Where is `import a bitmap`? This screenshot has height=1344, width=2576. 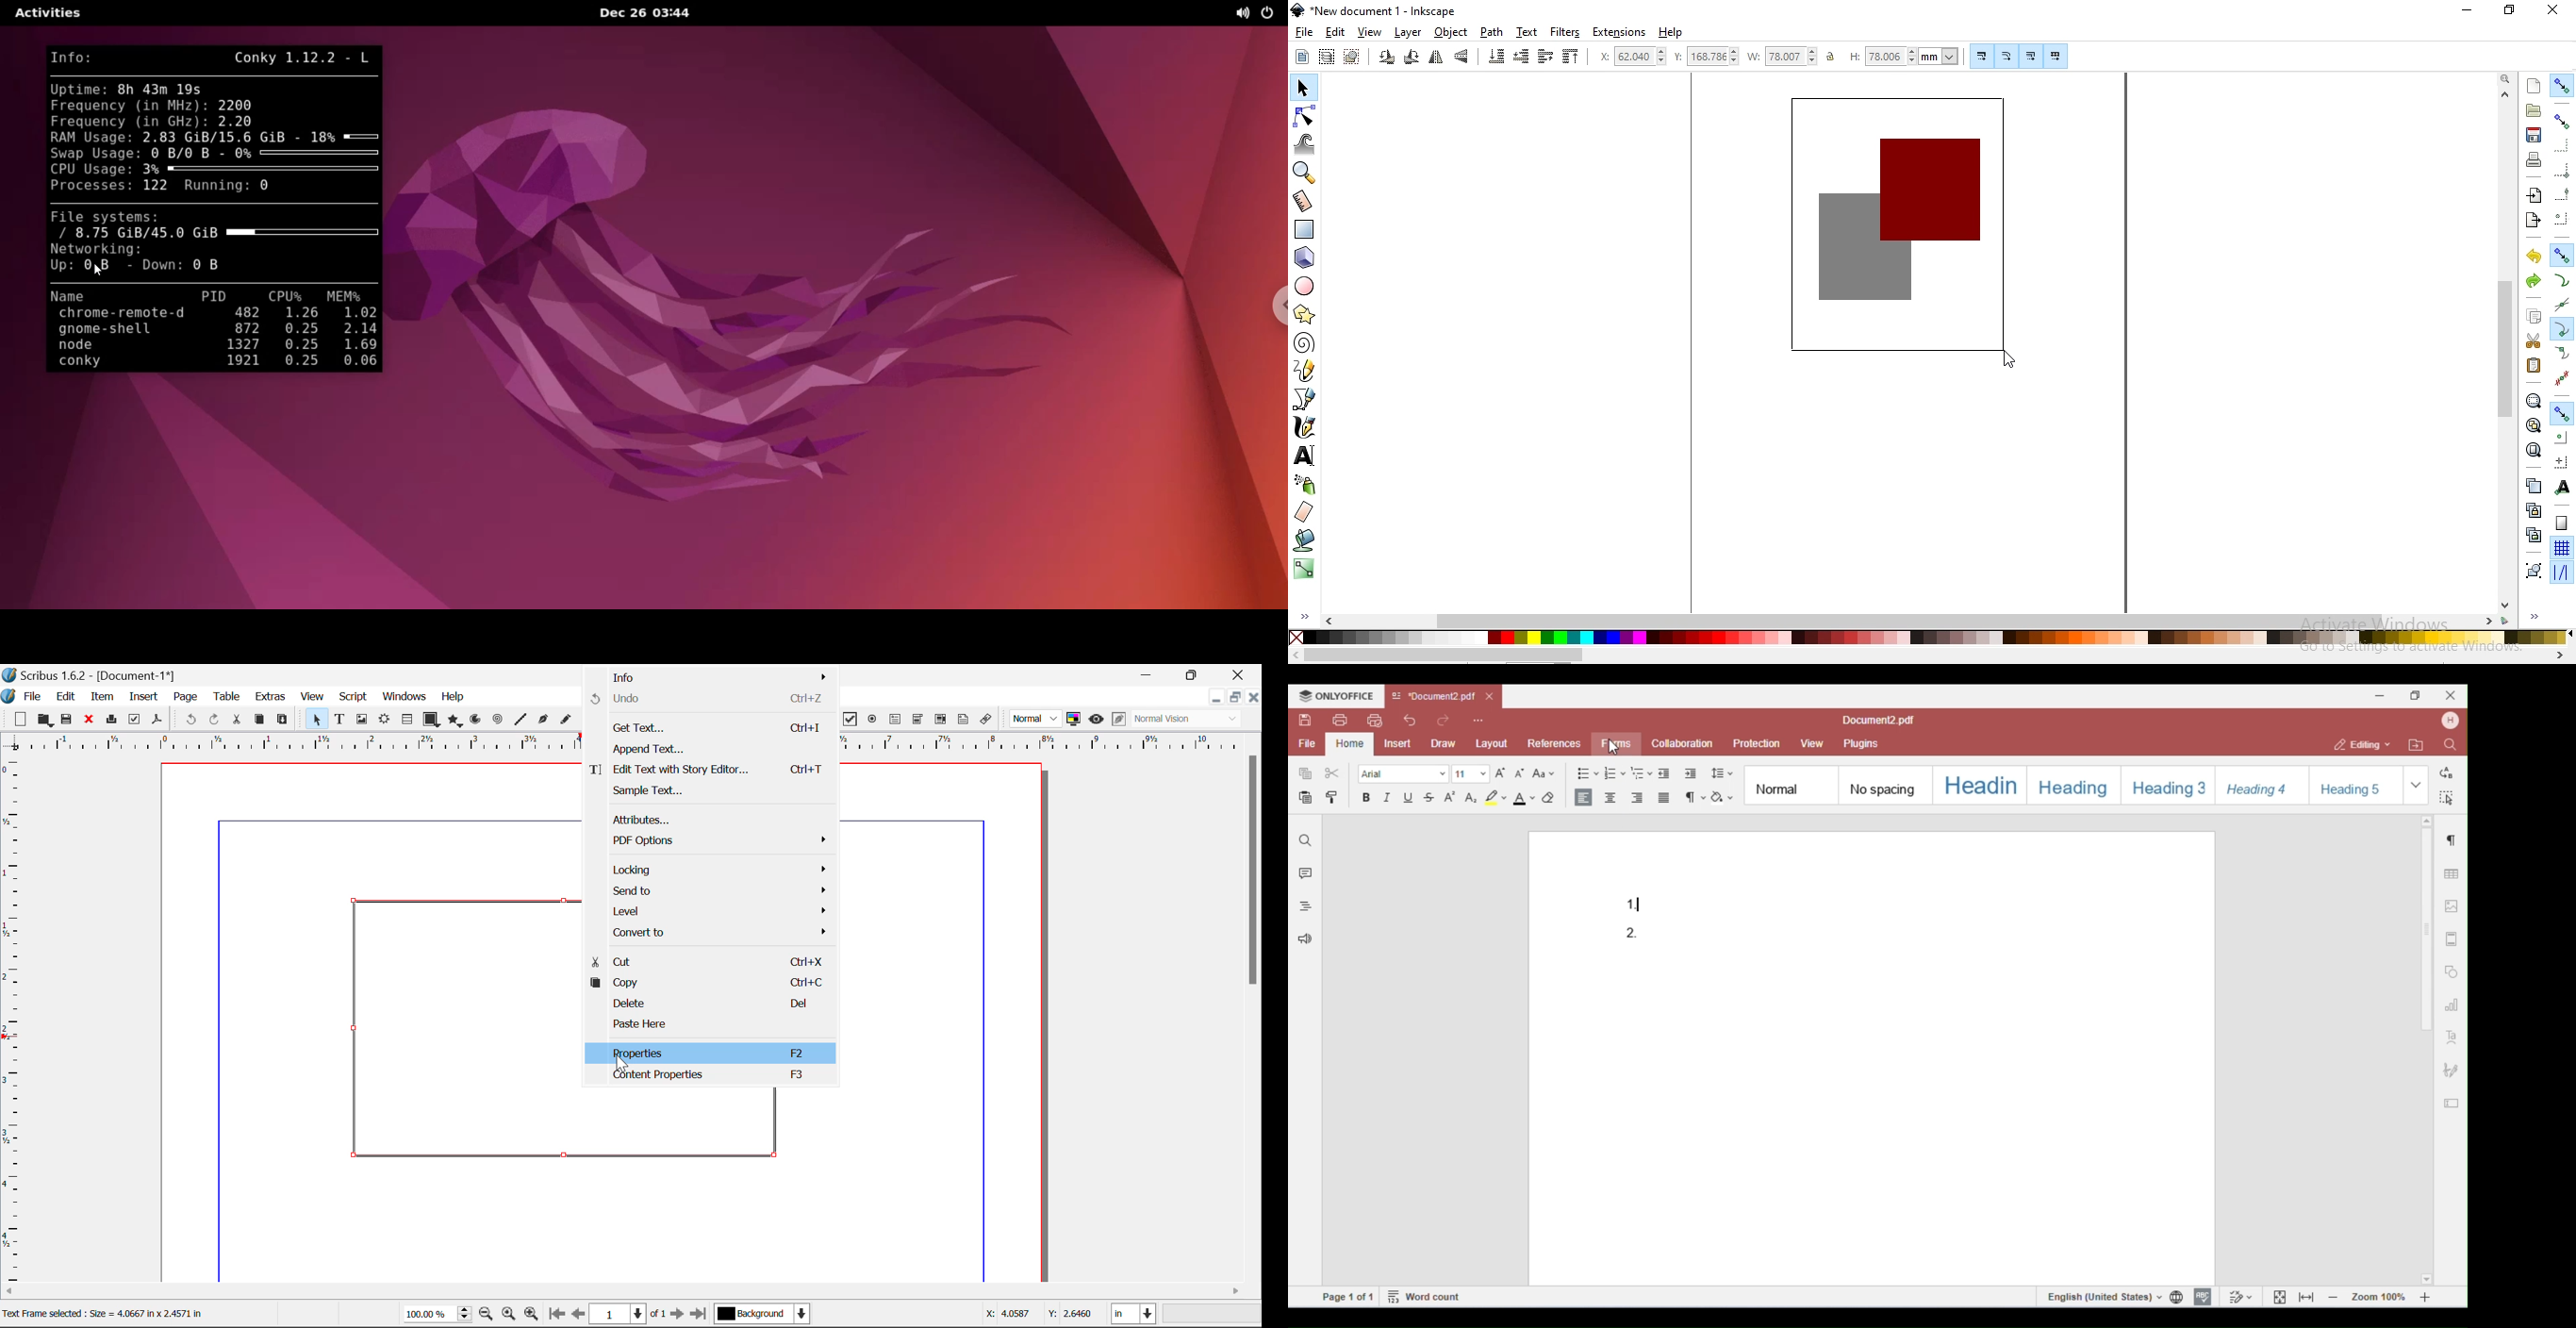 import a bitmap is located at coordinates (2533, 196).